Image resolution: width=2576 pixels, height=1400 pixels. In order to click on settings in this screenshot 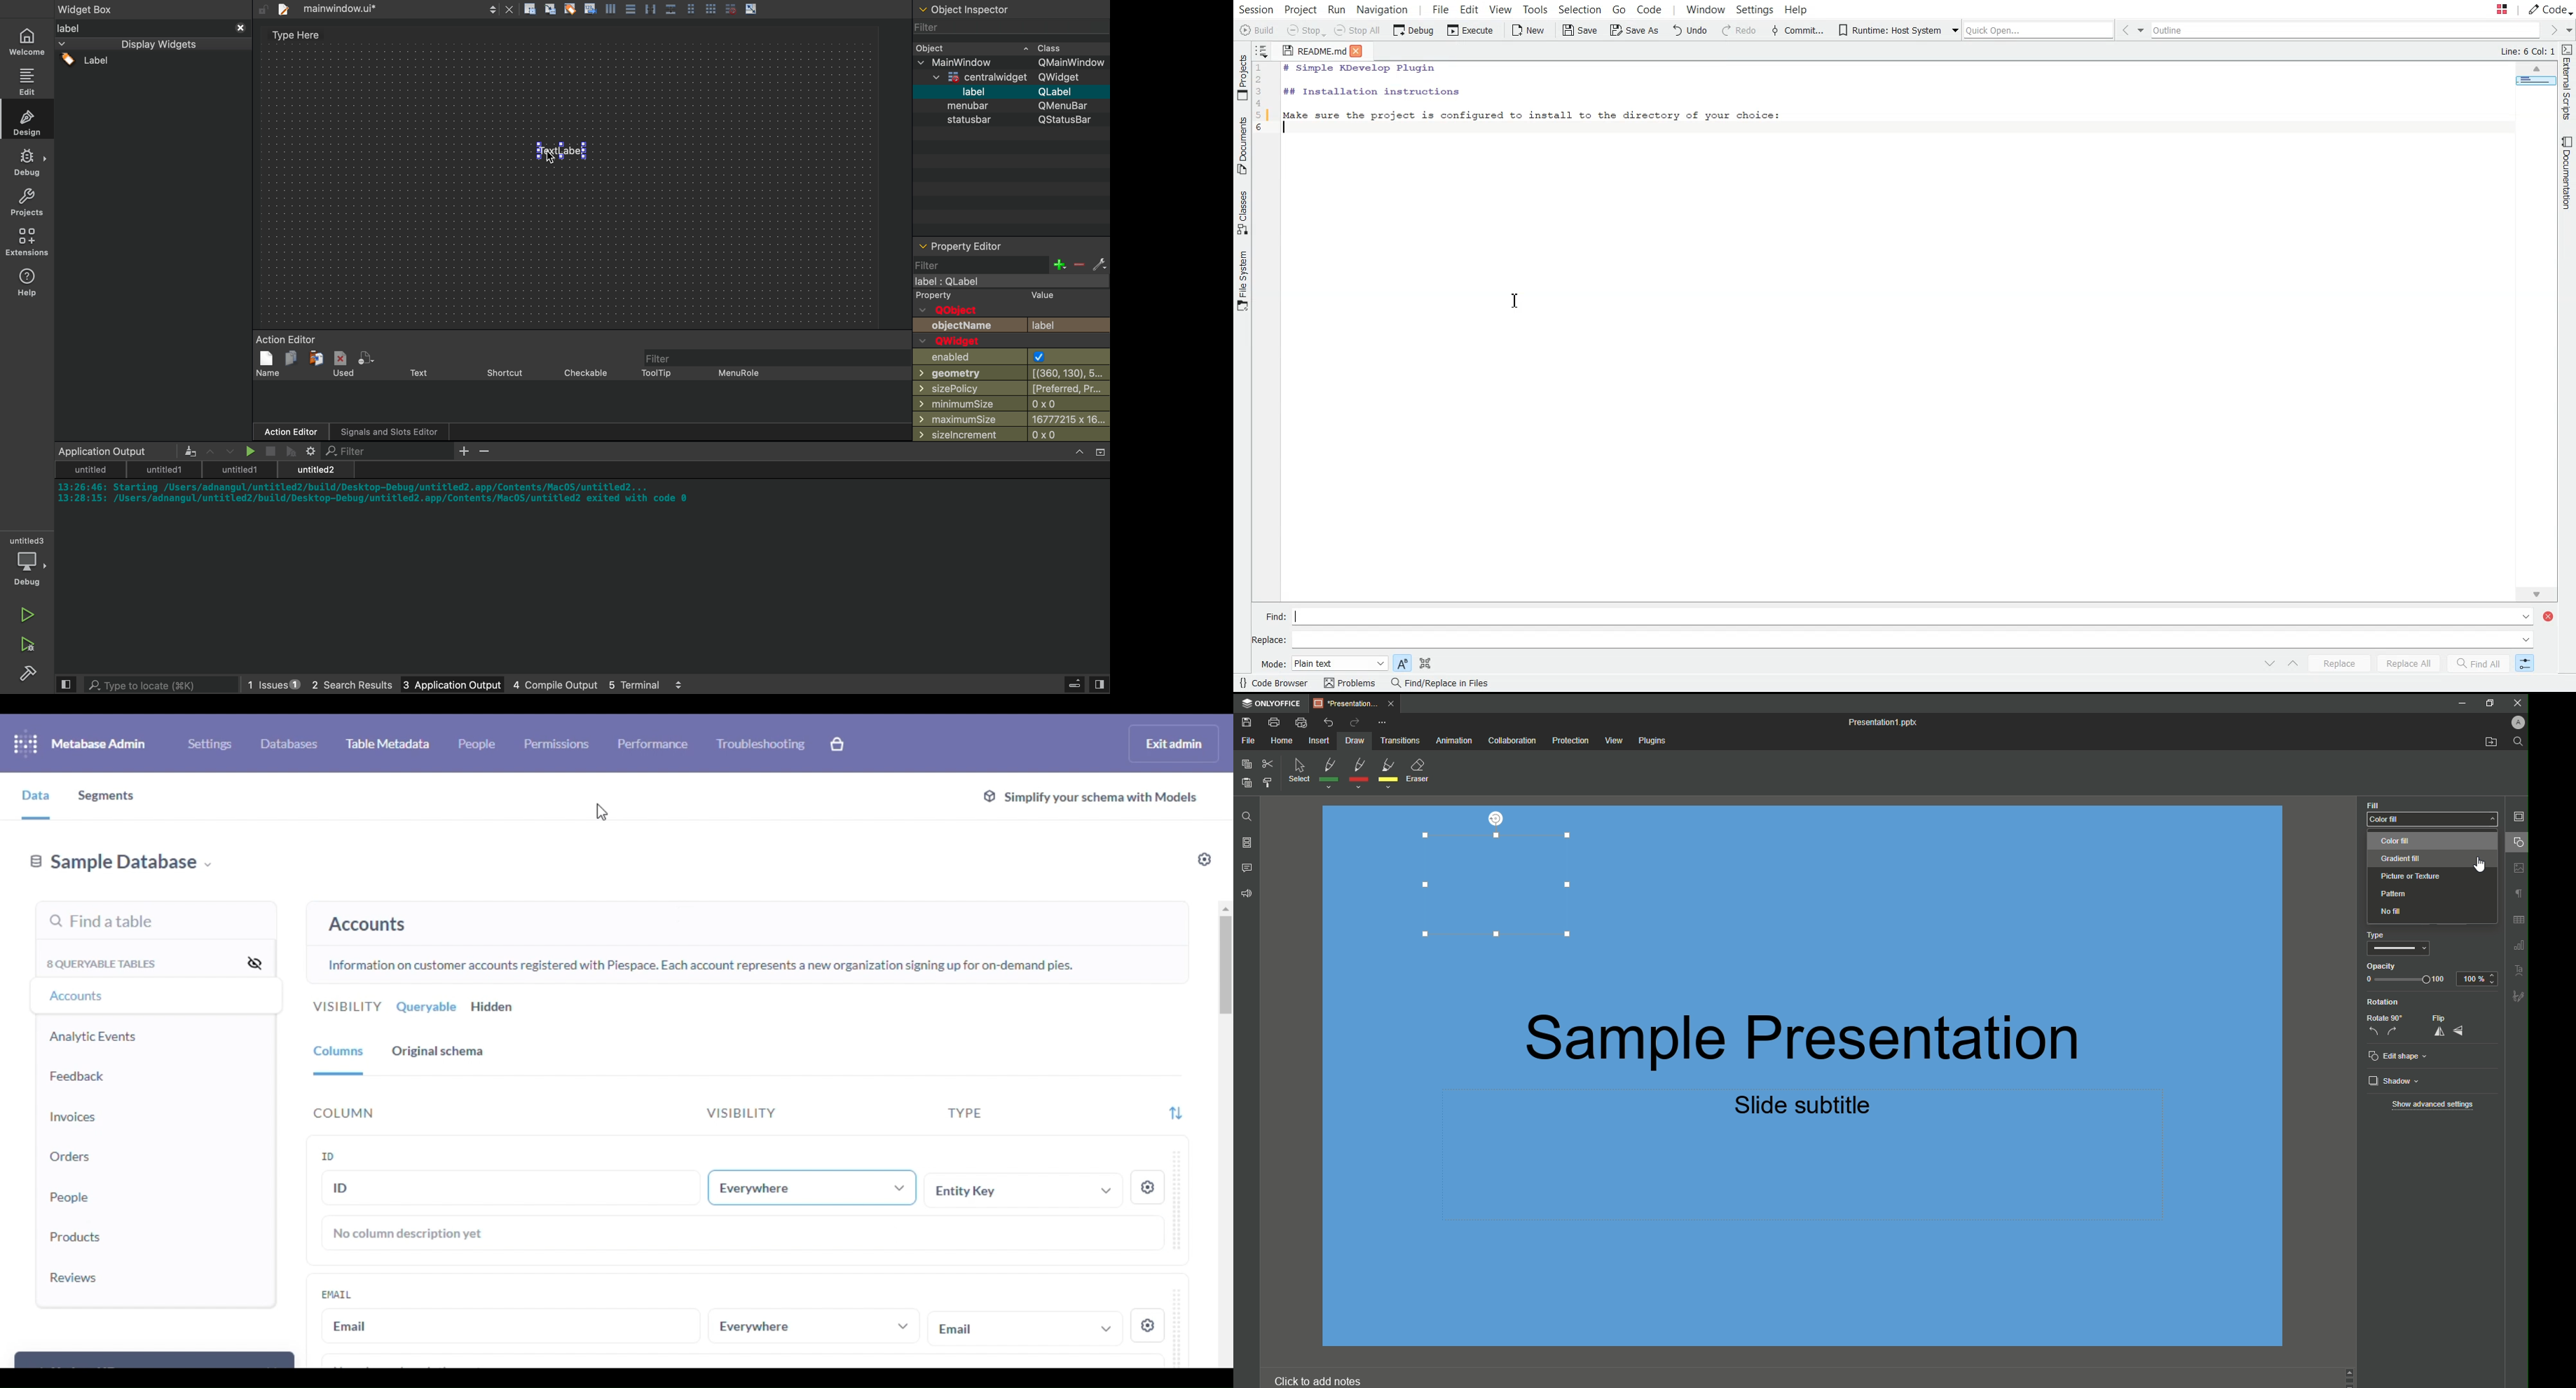, I will do `click(209, 744)`.